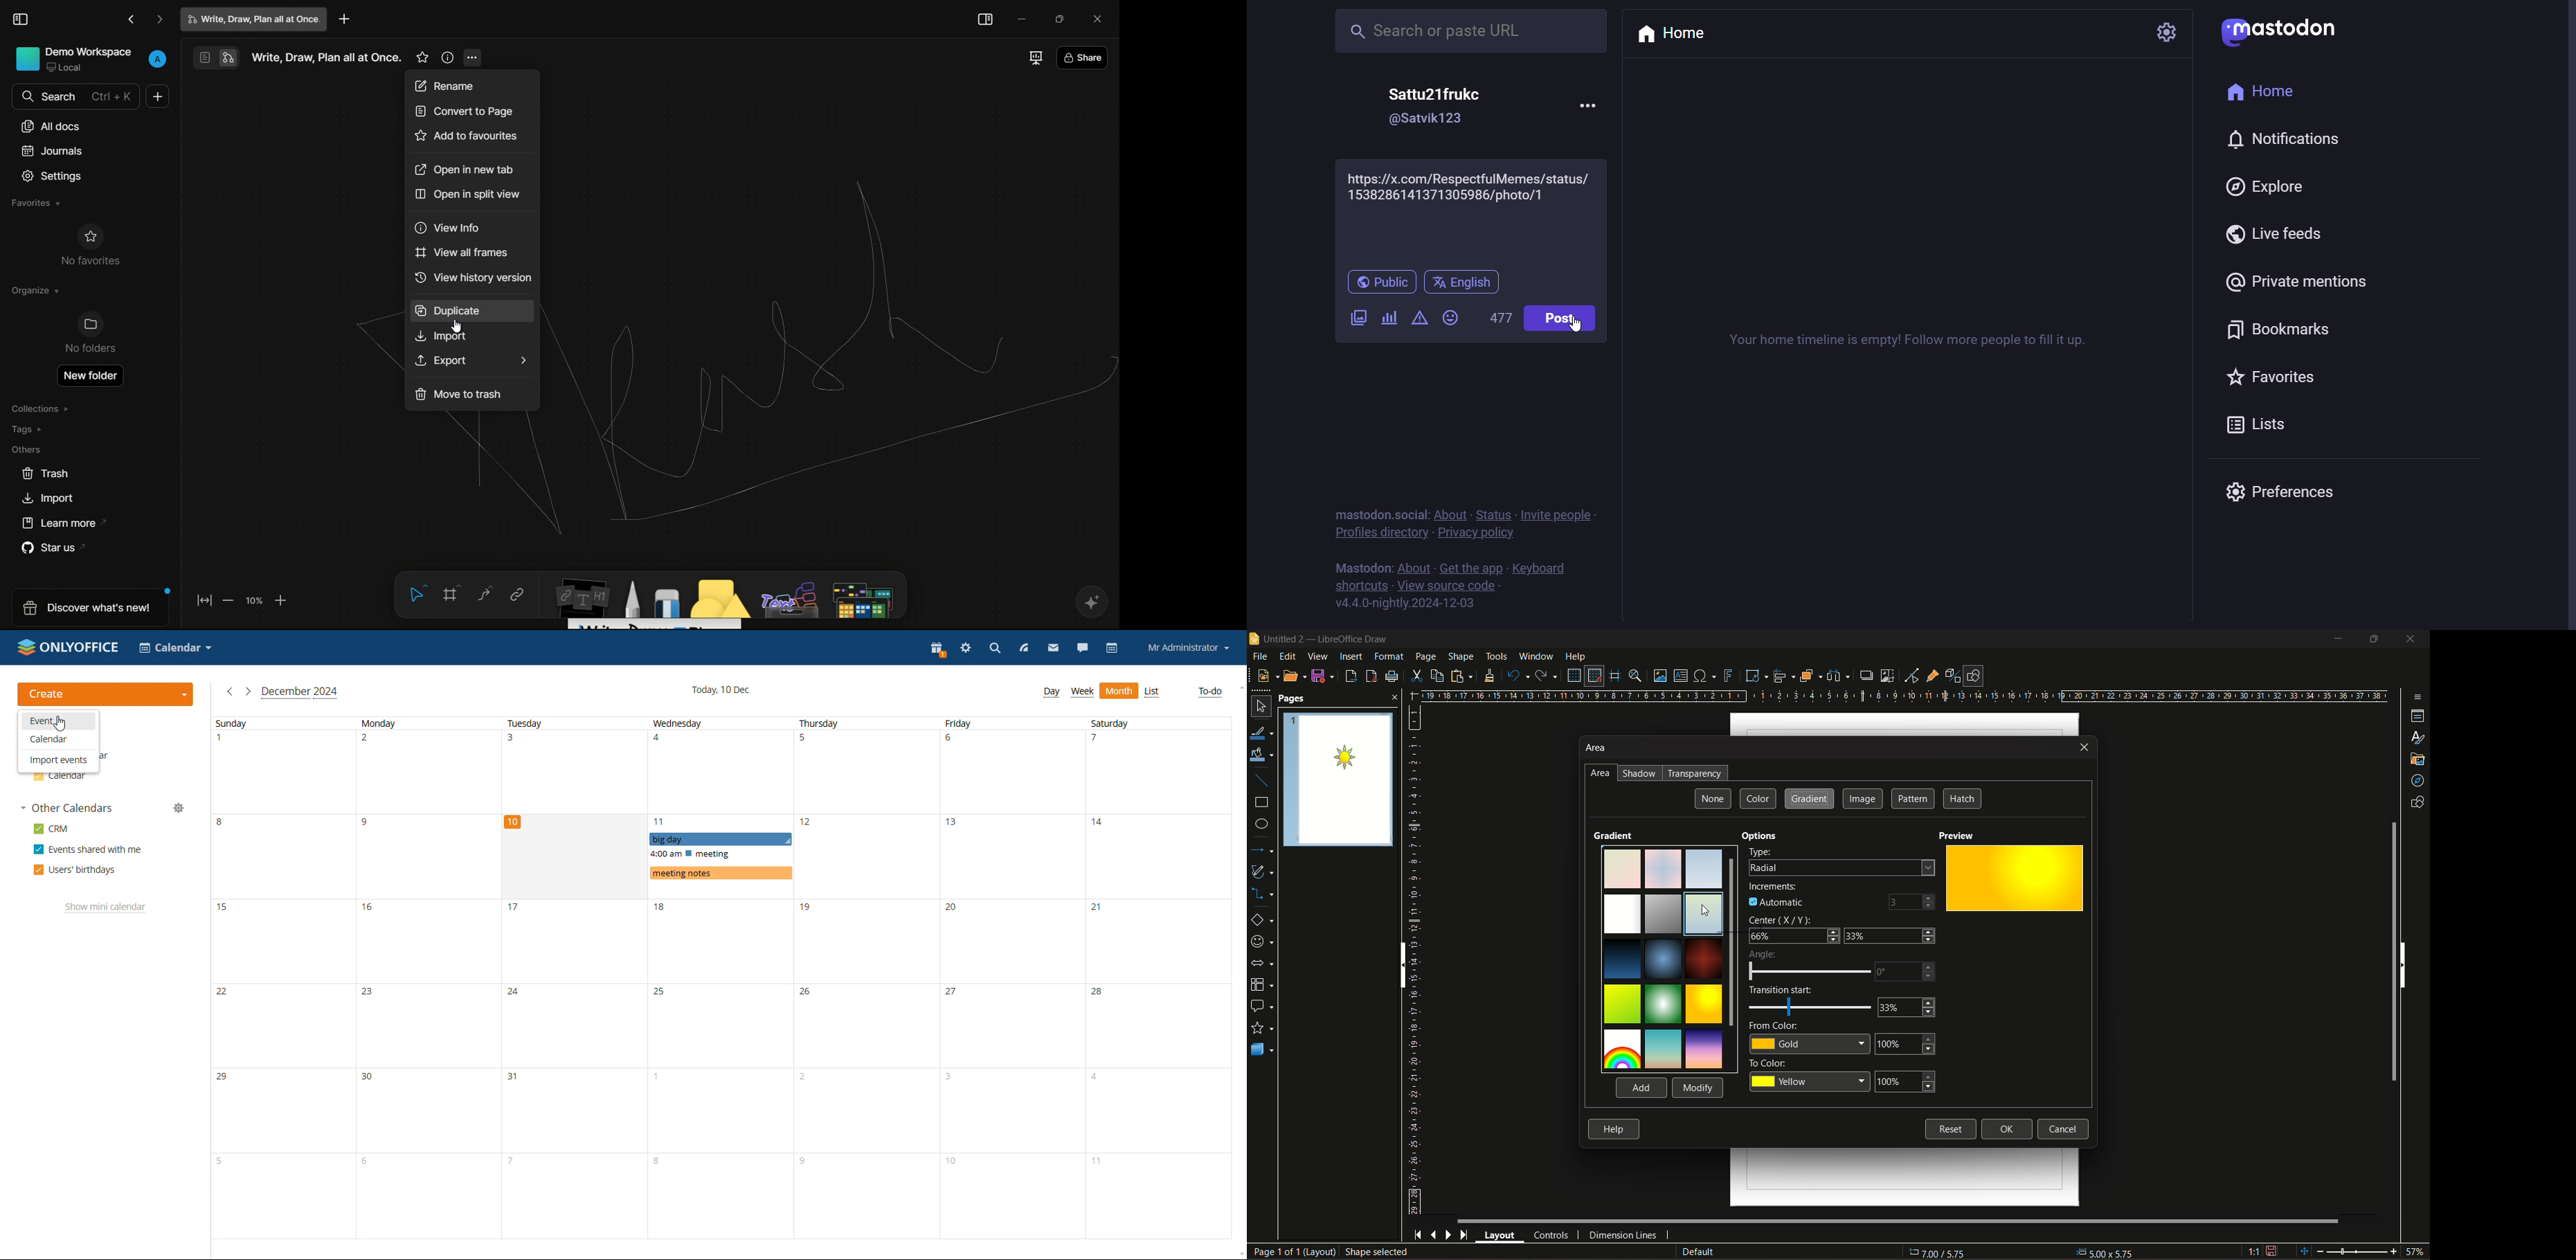 This screenshot has height=1260, width=2576. Describe the element at coordinates (1120, 691) in the screenshot. I see `month view` at that location.